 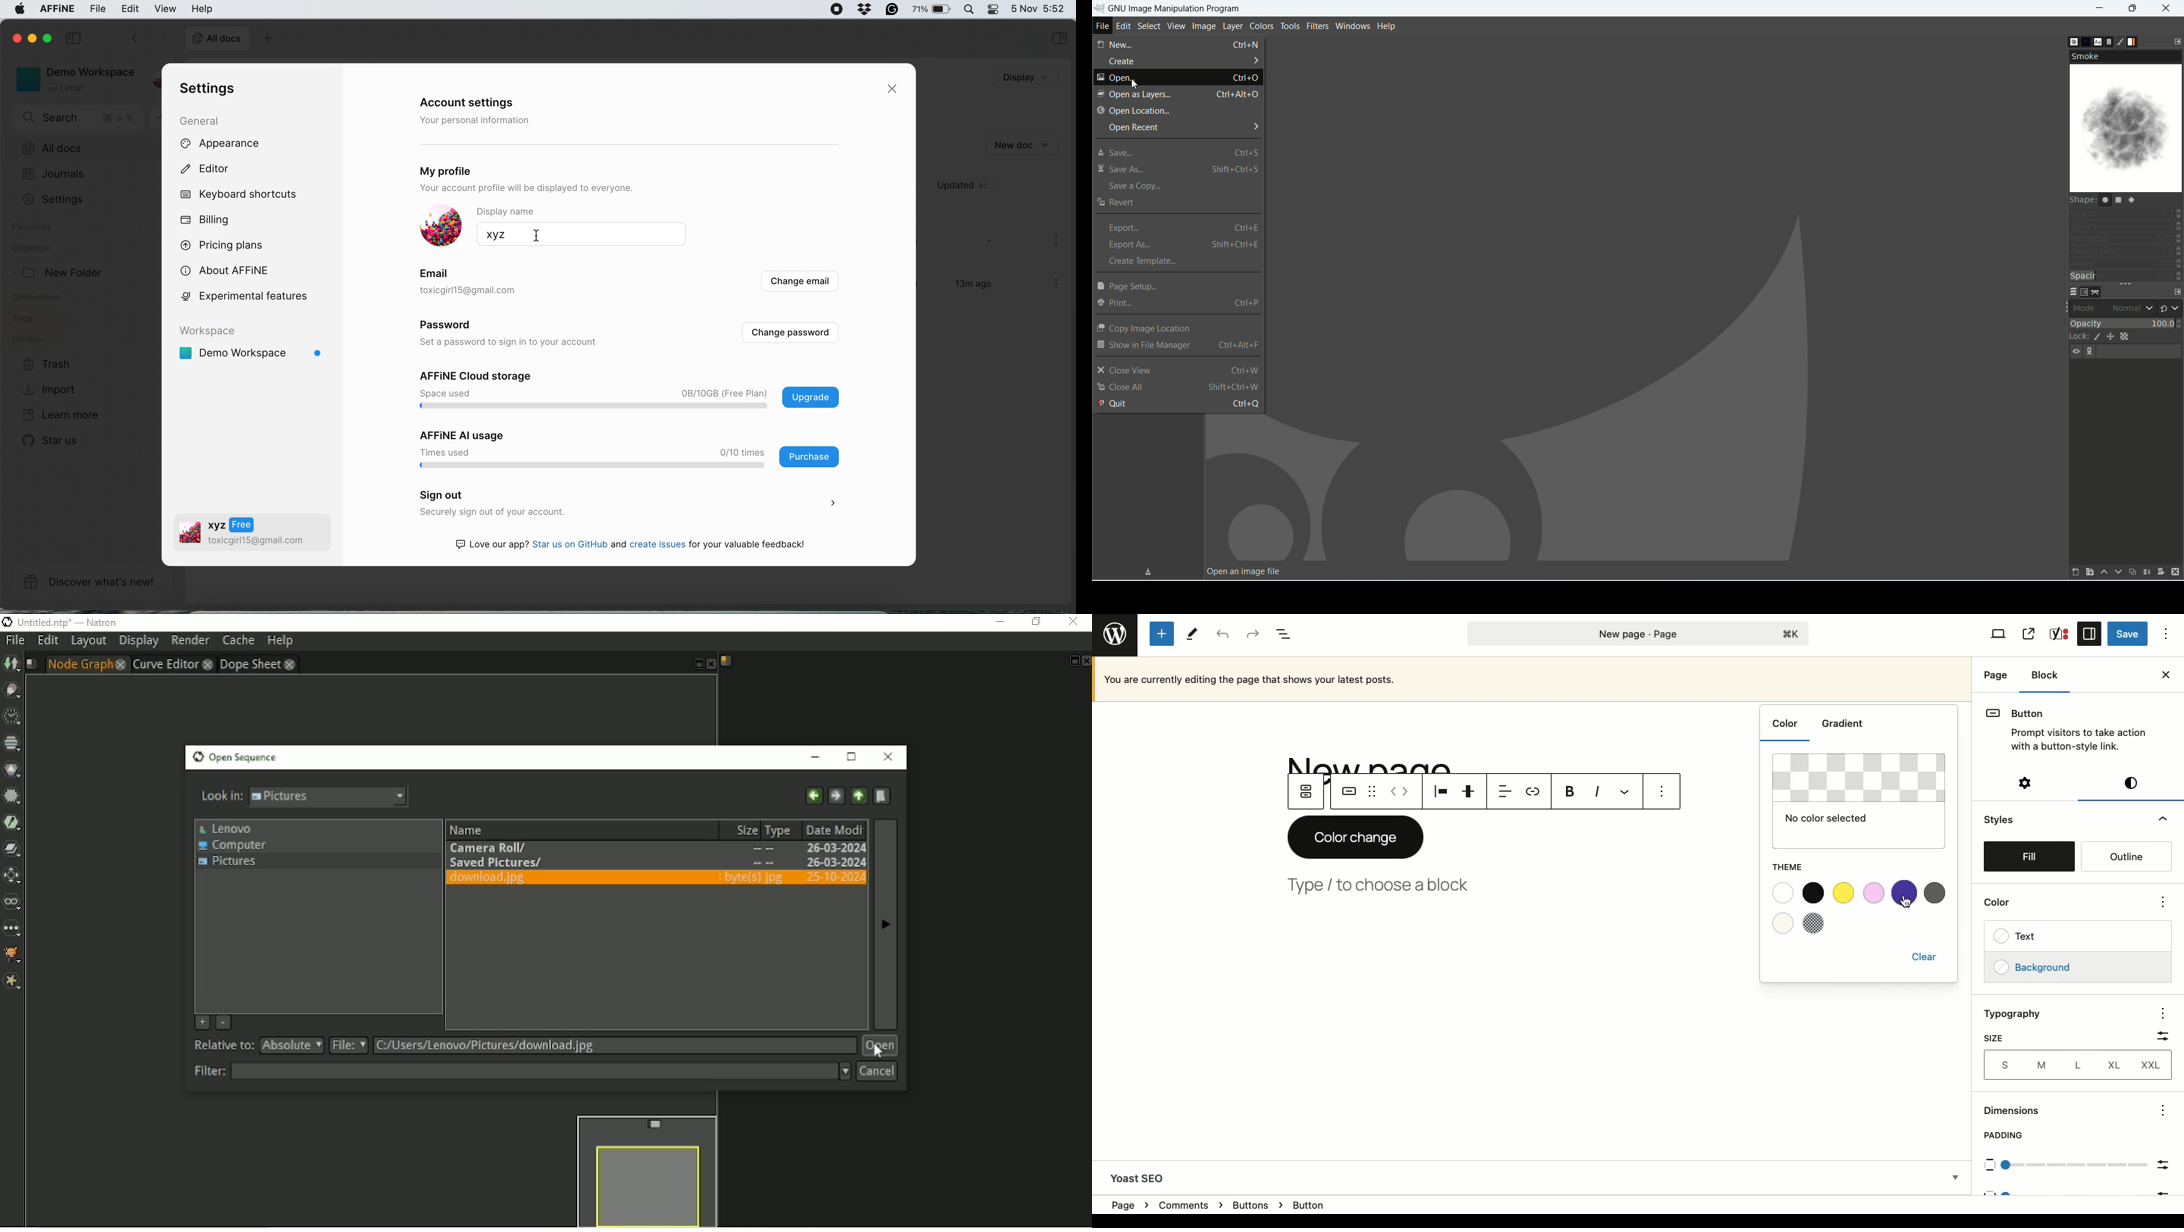 What do you see at coordinates (1149, 26) in the screenshot?
I see `Select` at bounding box center [1149, 26].